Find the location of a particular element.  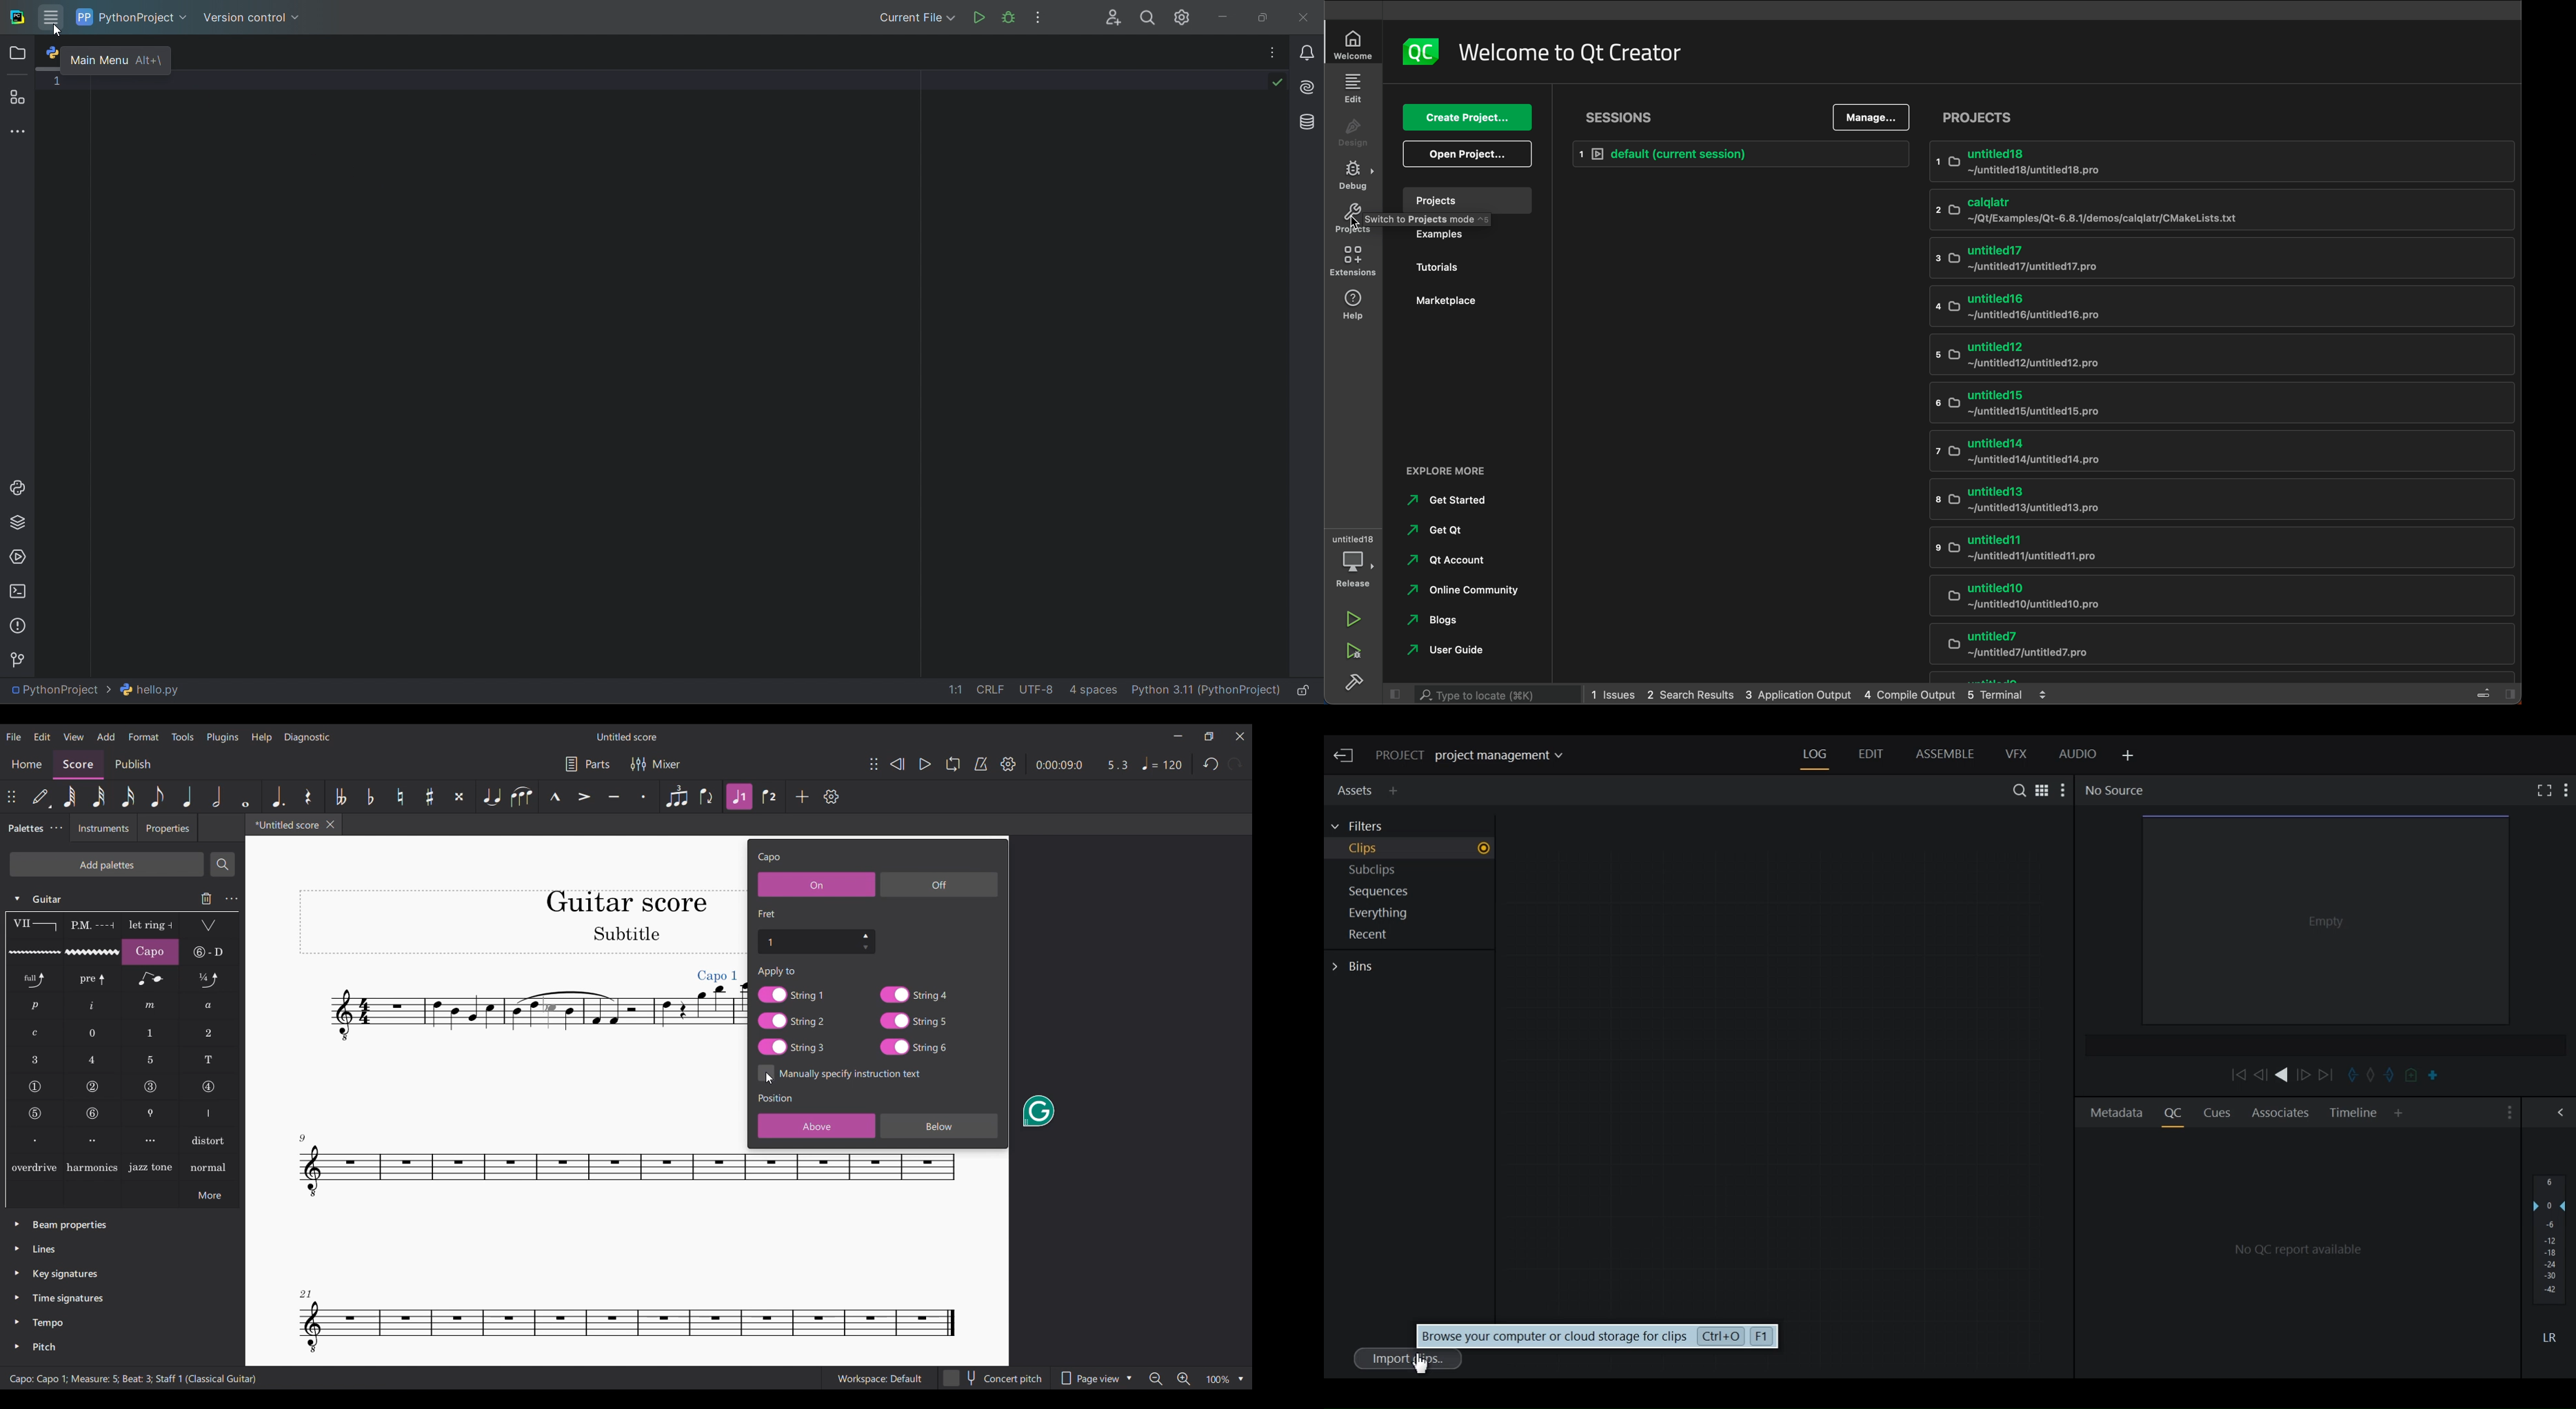

Default is located at coordinates (42, 797).